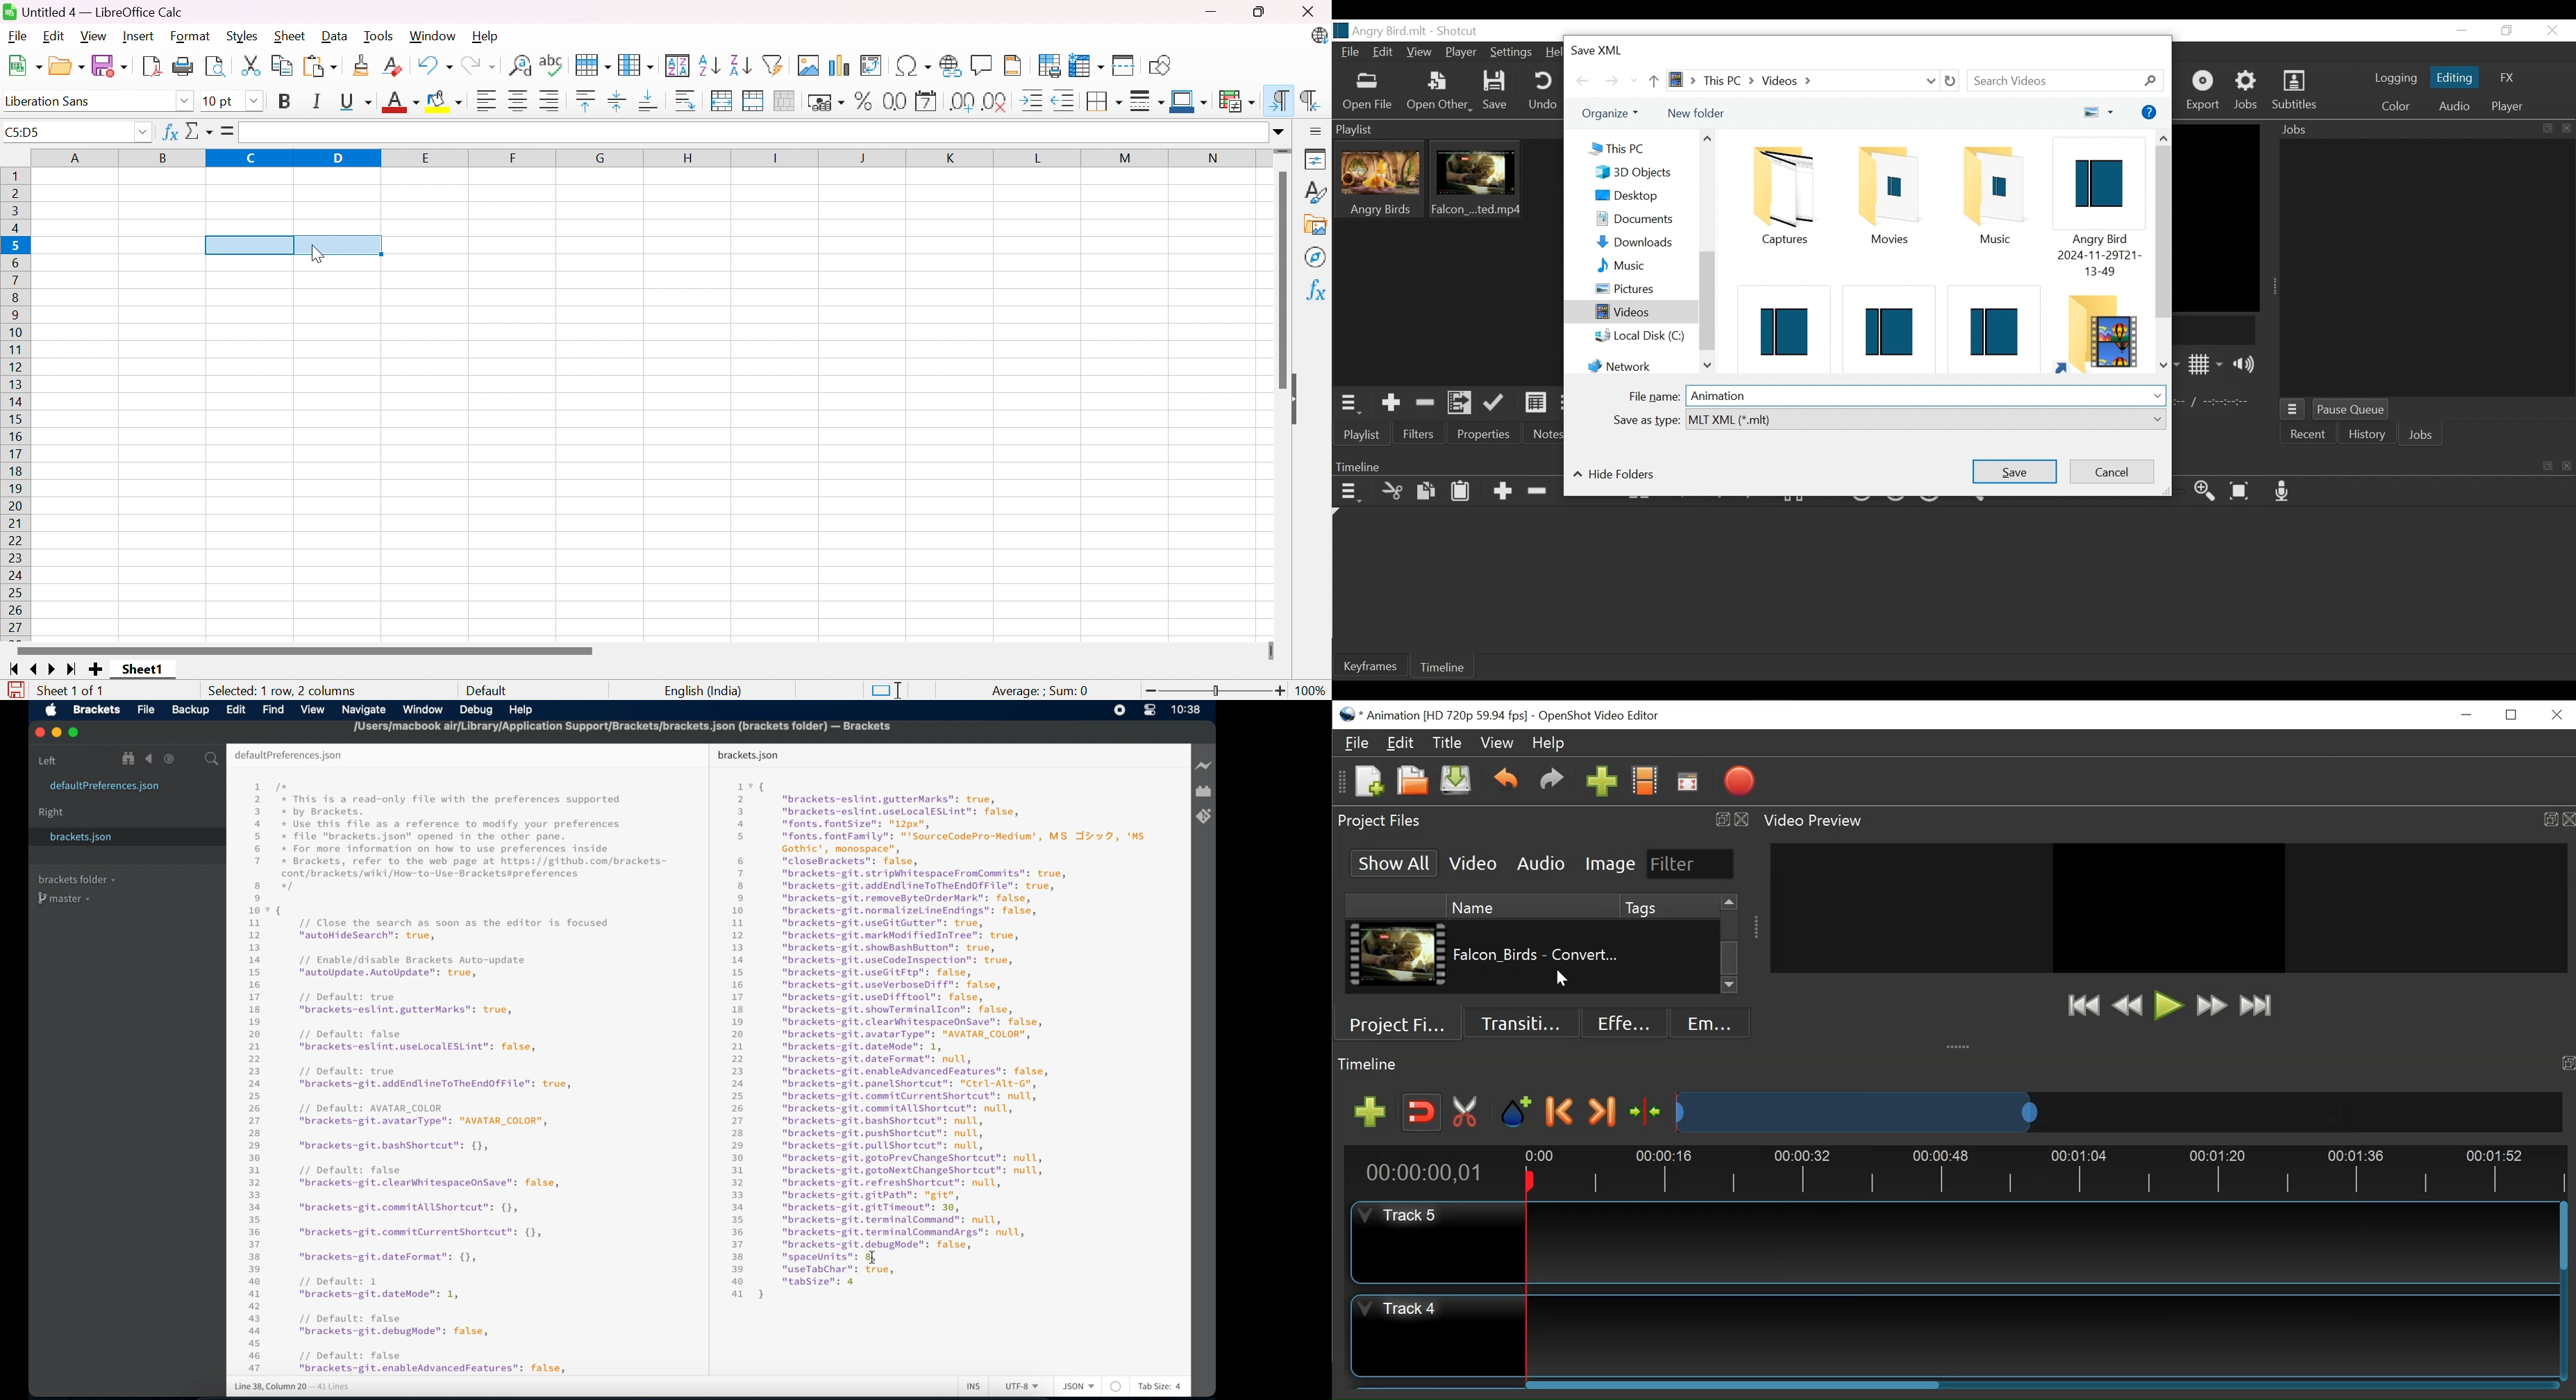 Image resolution: width=2576 pixels, height=1400 pixels. Describe the element at coordinates (1149, 710) in the screenshot. I see `control center` at that location.